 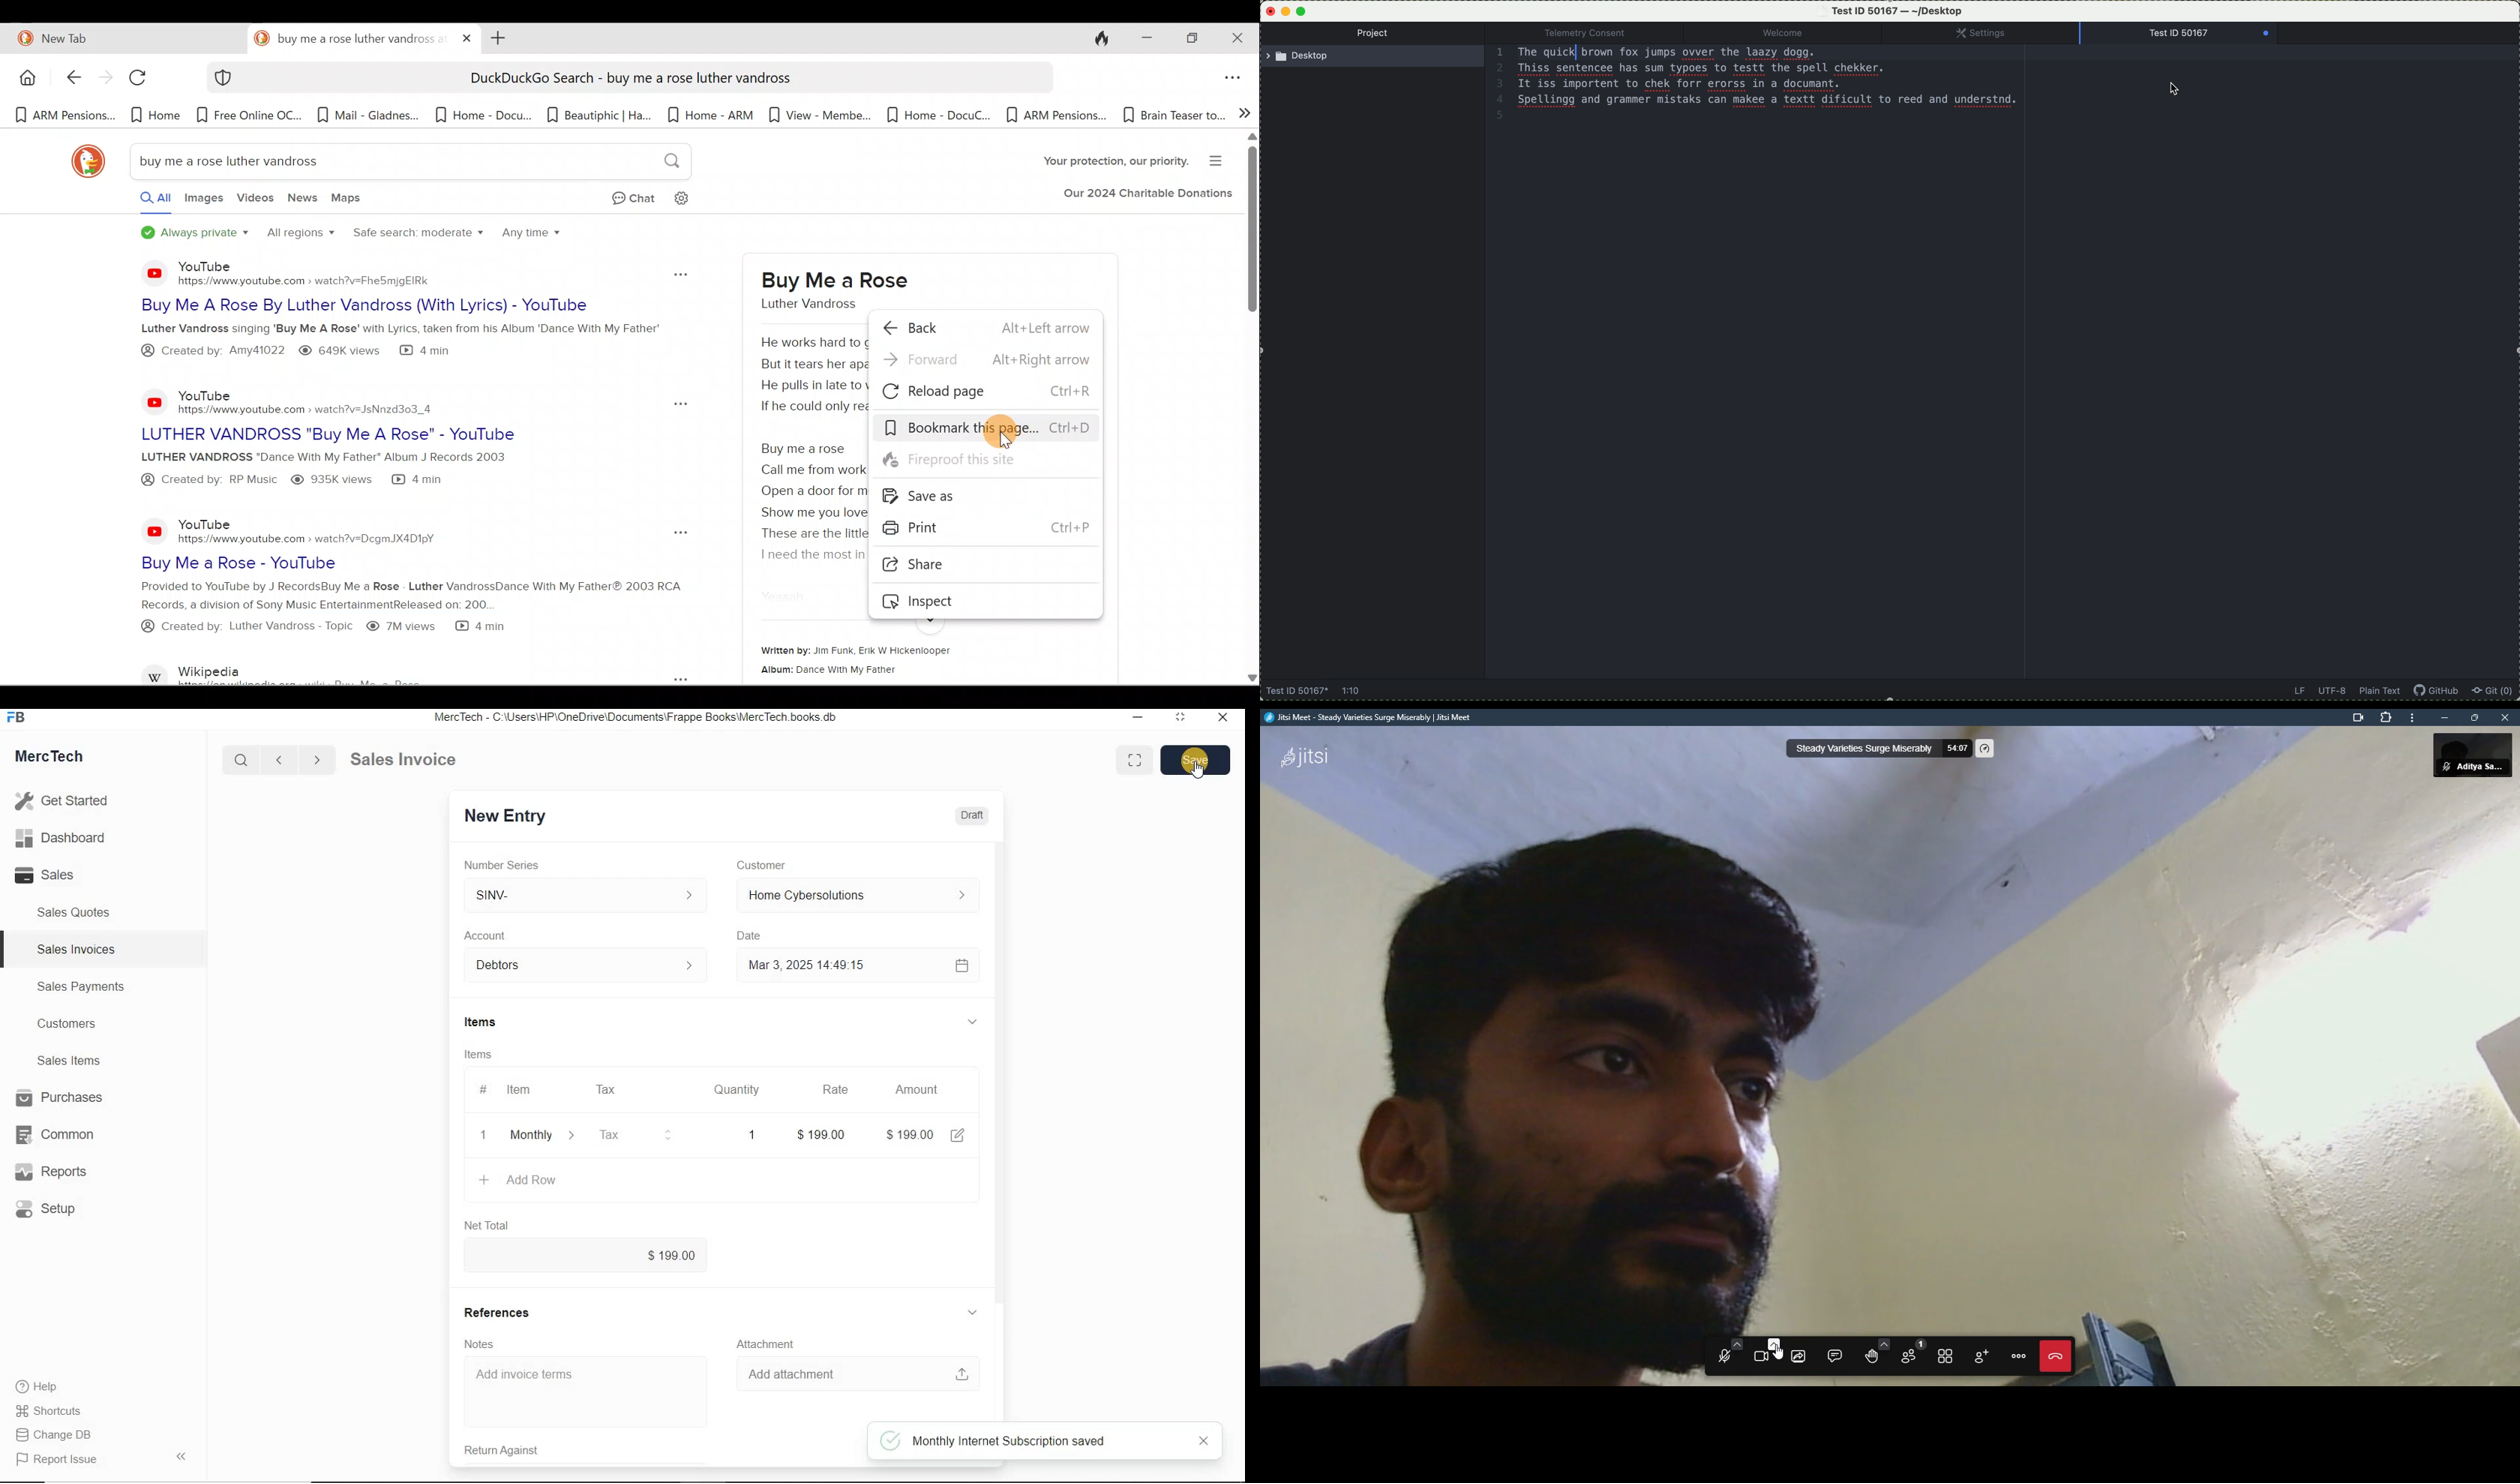 What do you see at coordinates (1131, 759) in the screenshot?
I see `Toggle between form and full width` at bounding box center [1131, 759].